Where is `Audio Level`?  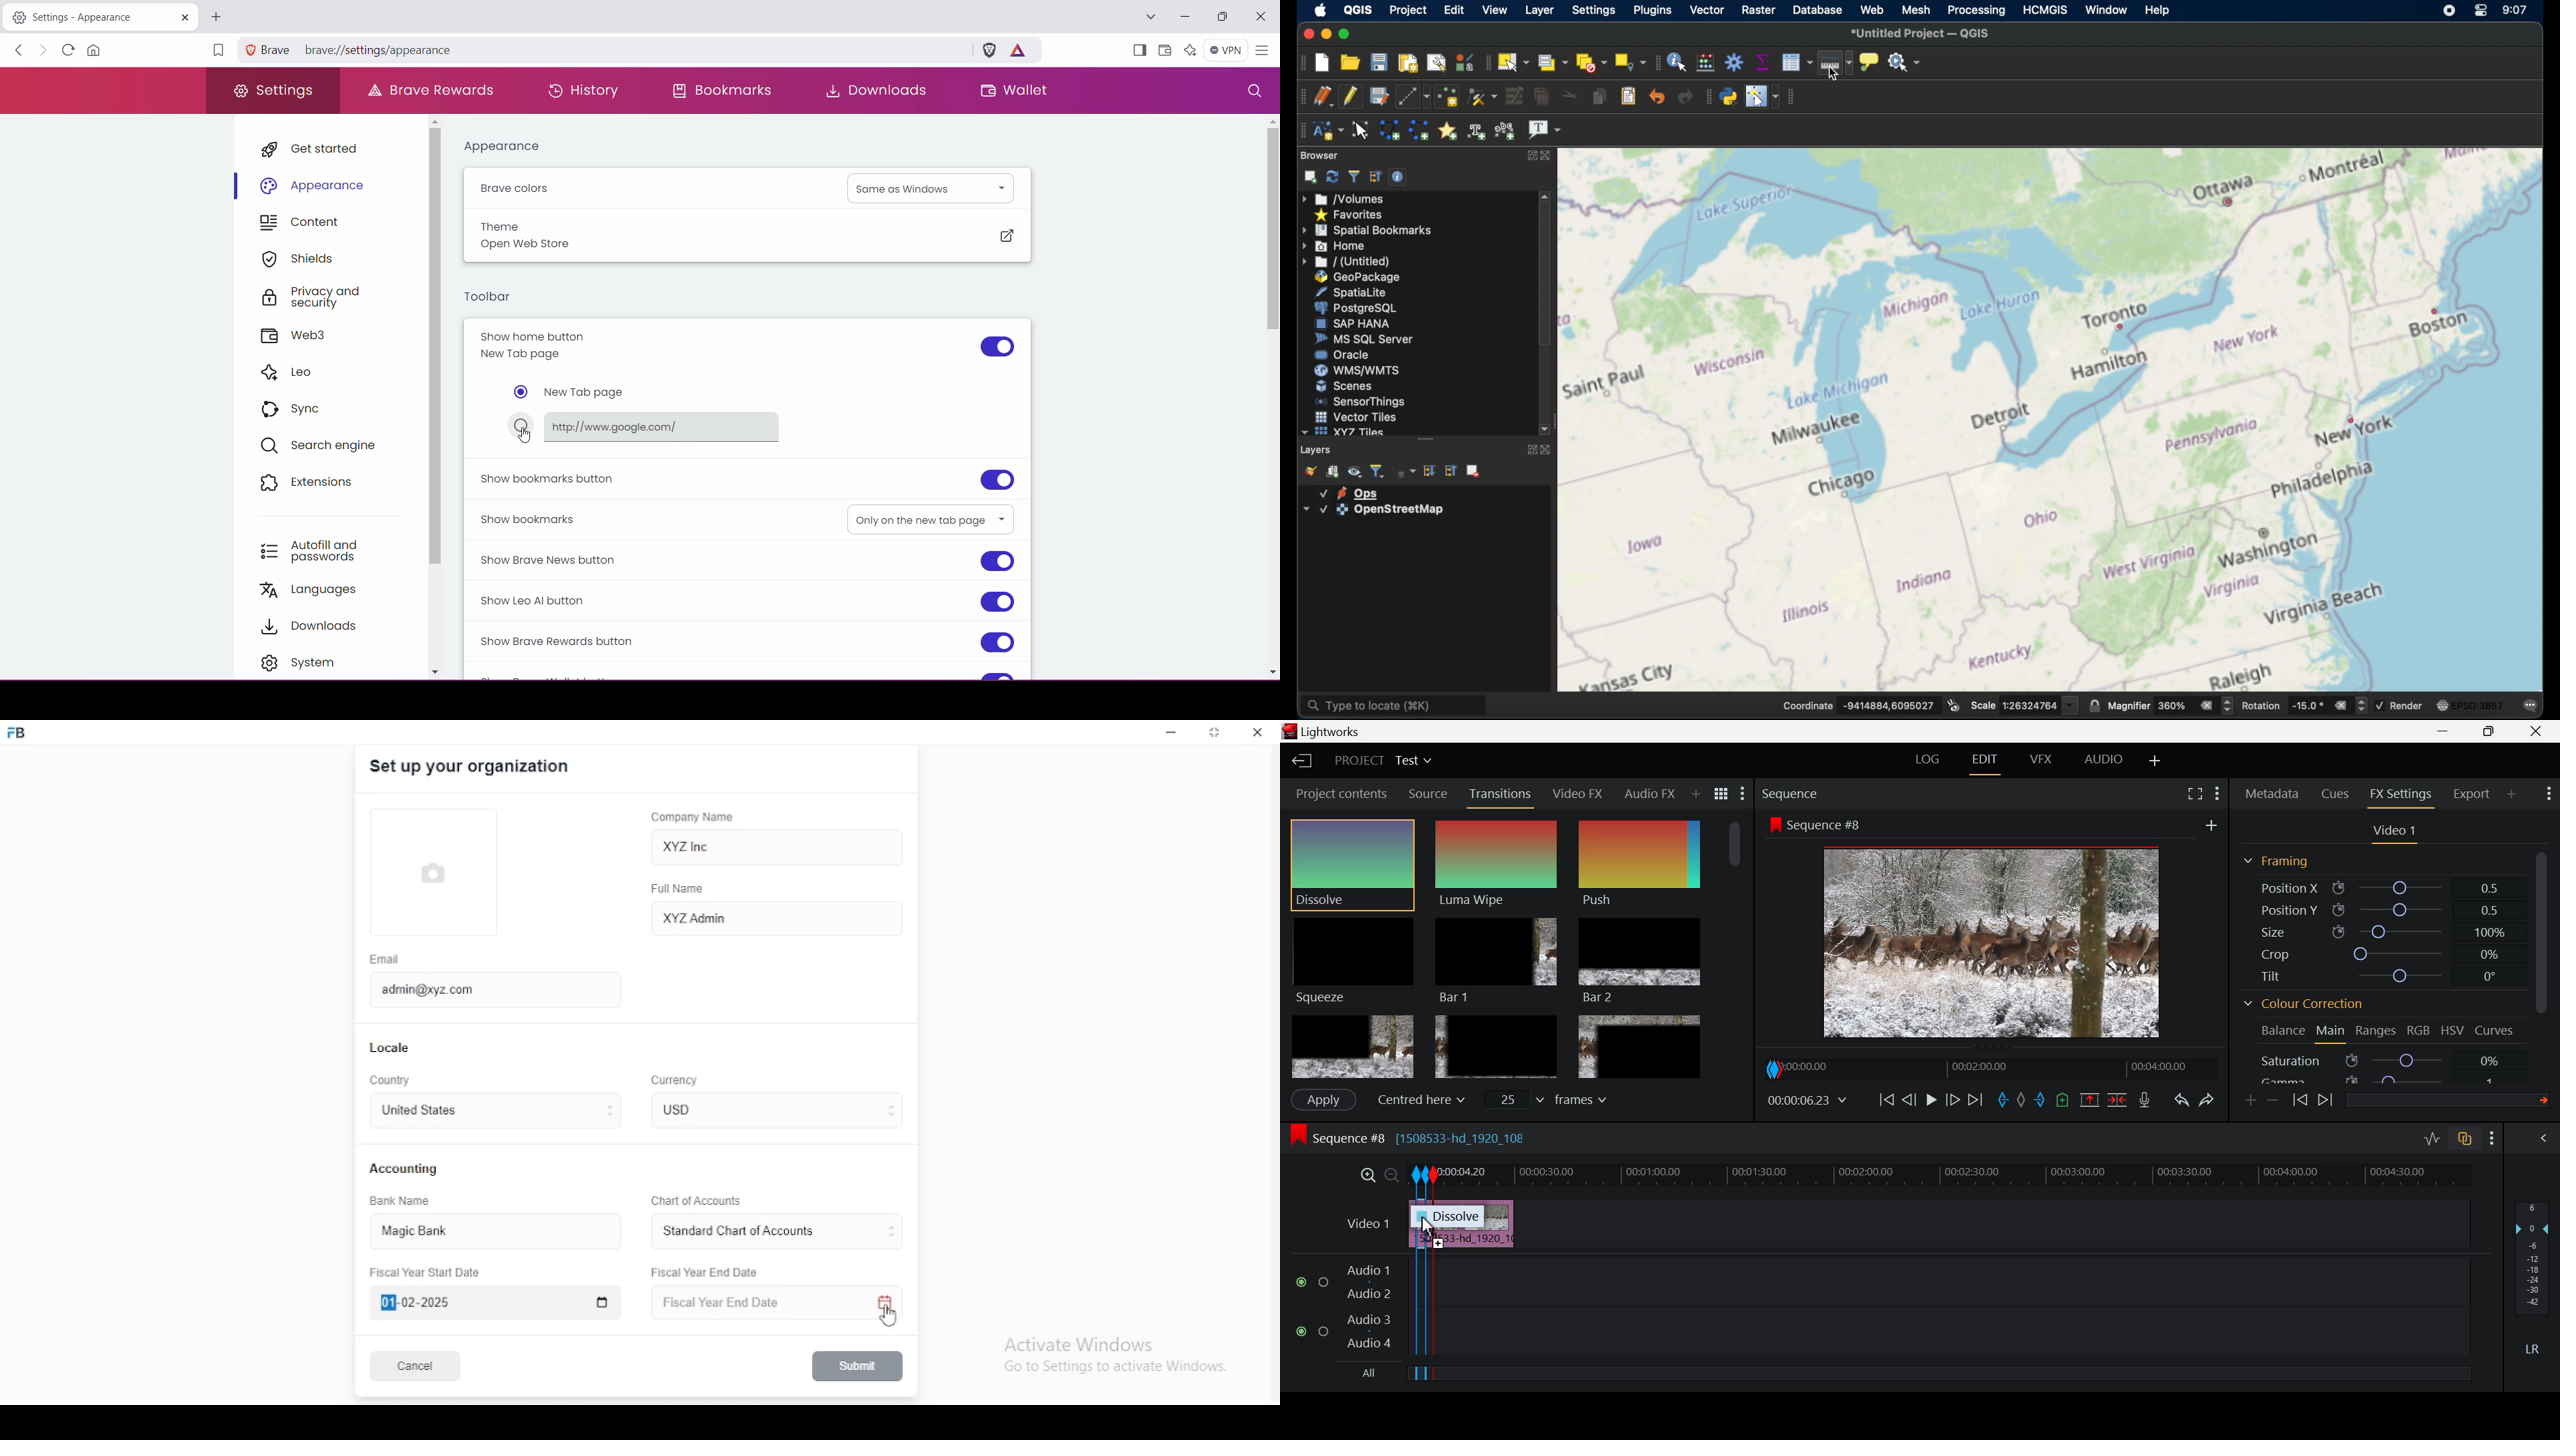 Audio Level is located at coordinates (2536, 1279).